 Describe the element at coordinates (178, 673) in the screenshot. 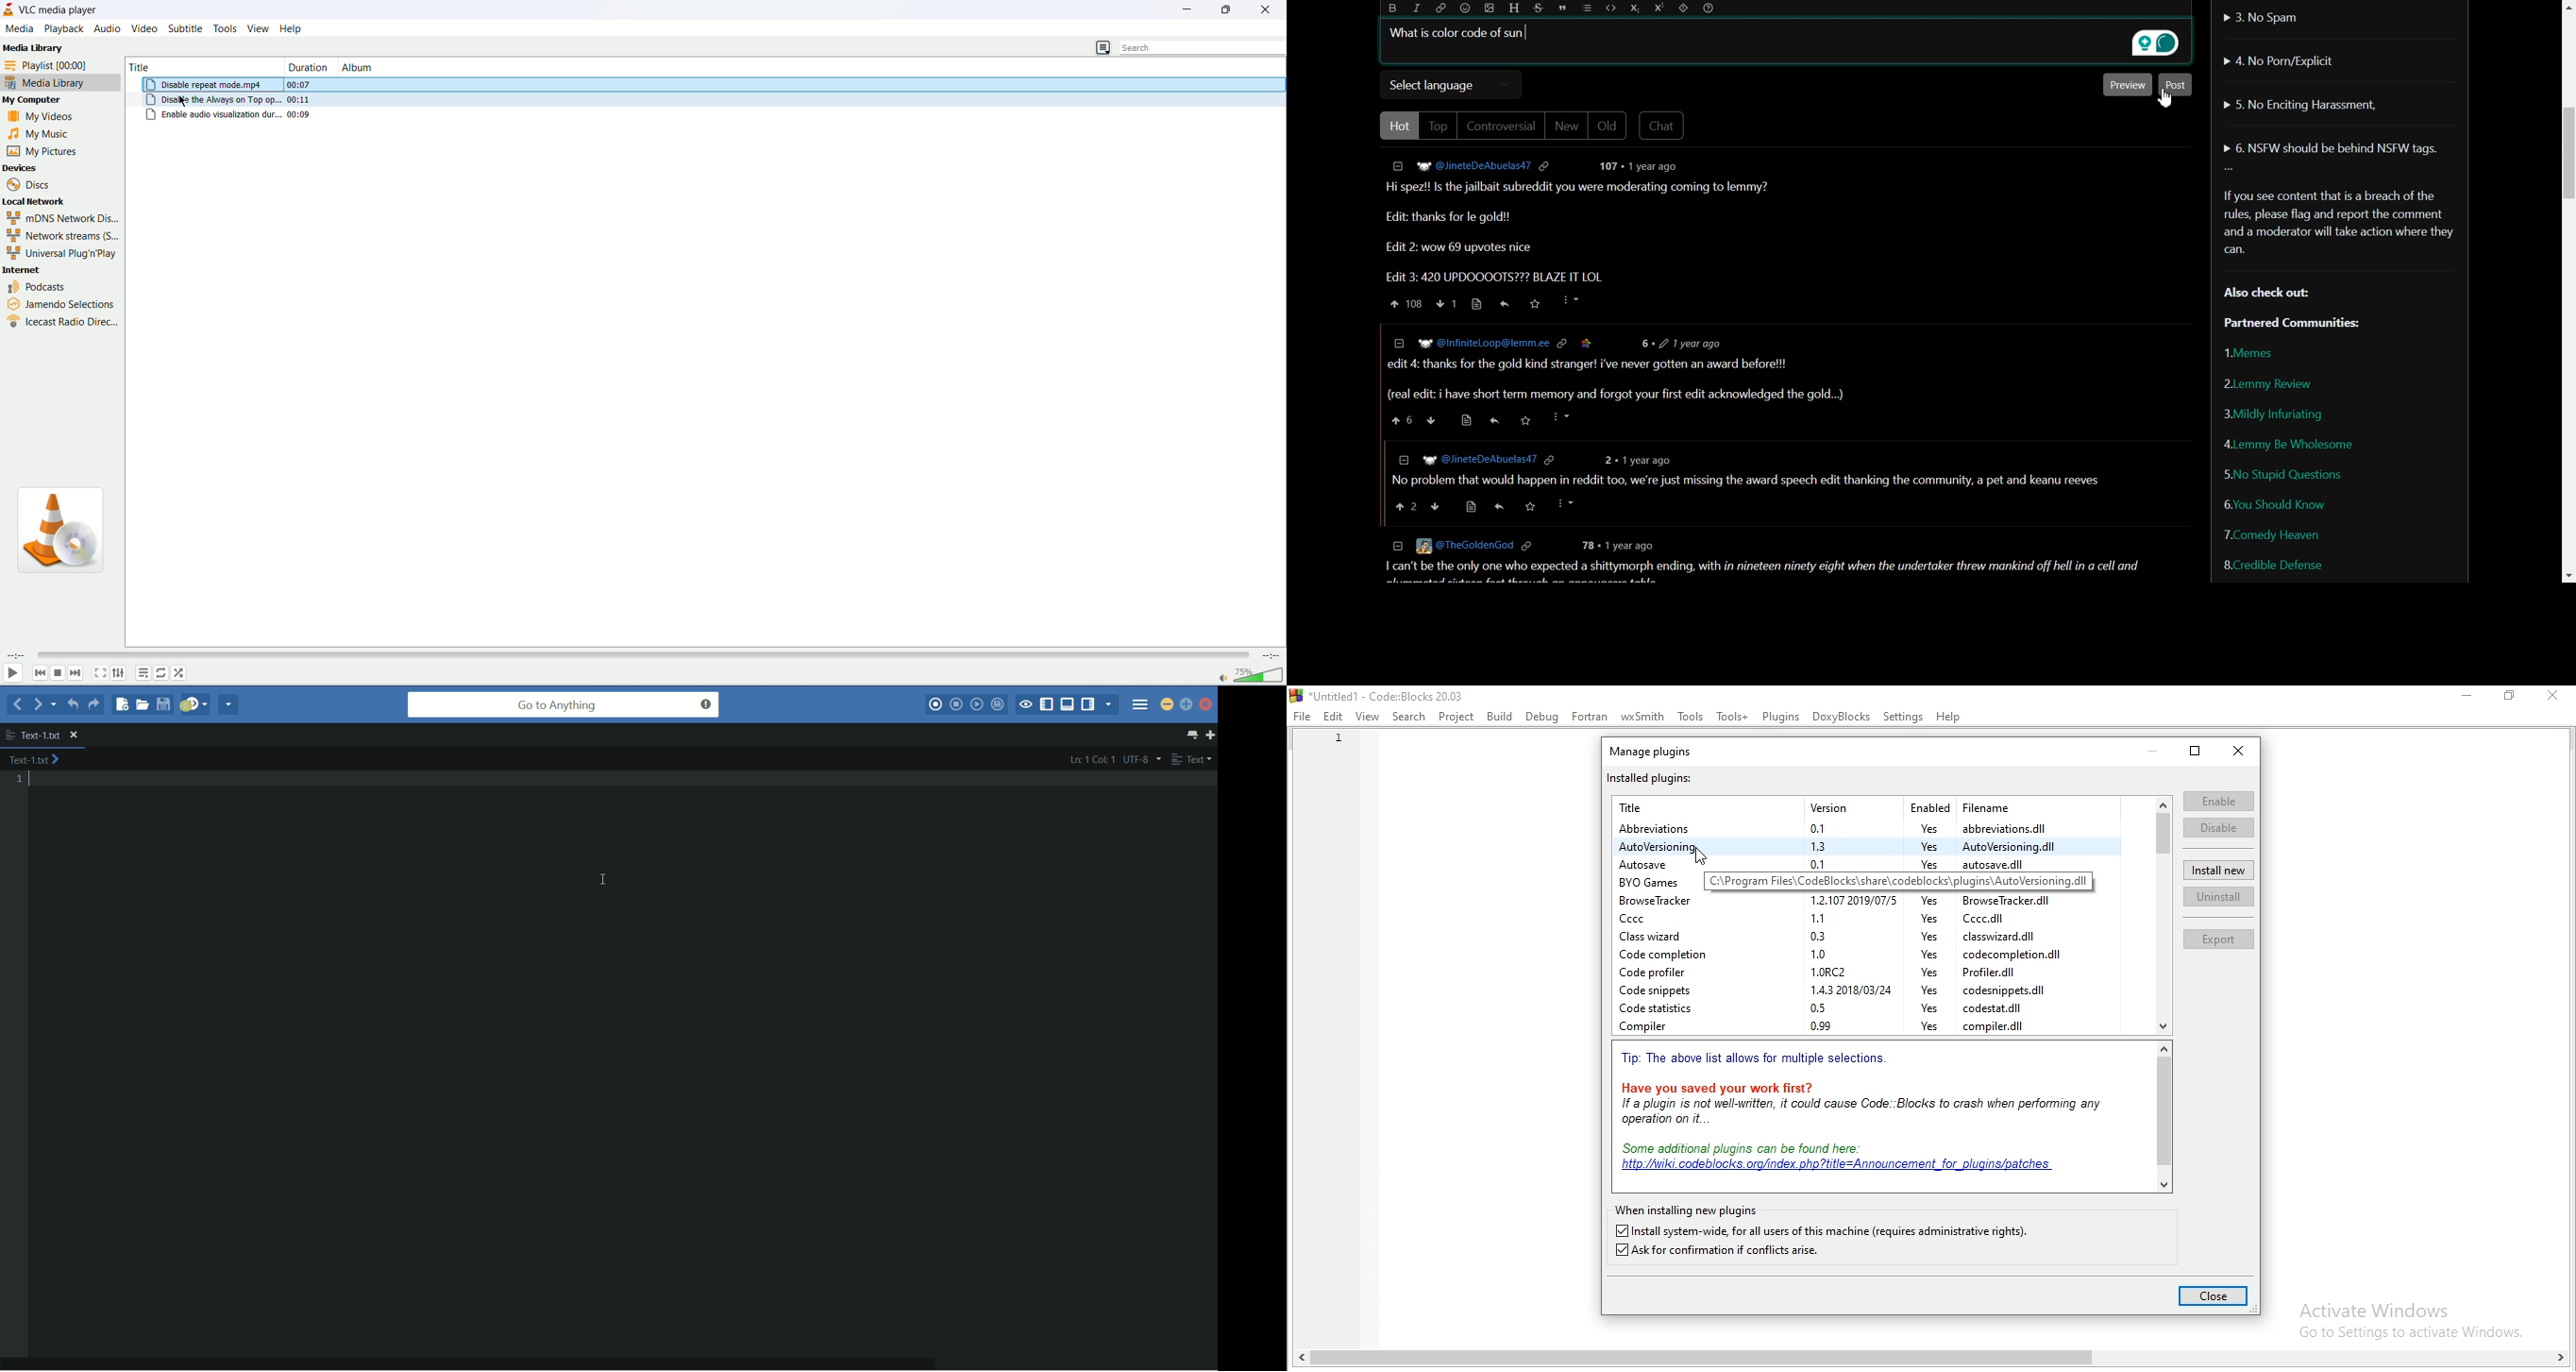

I see `random` at that location.